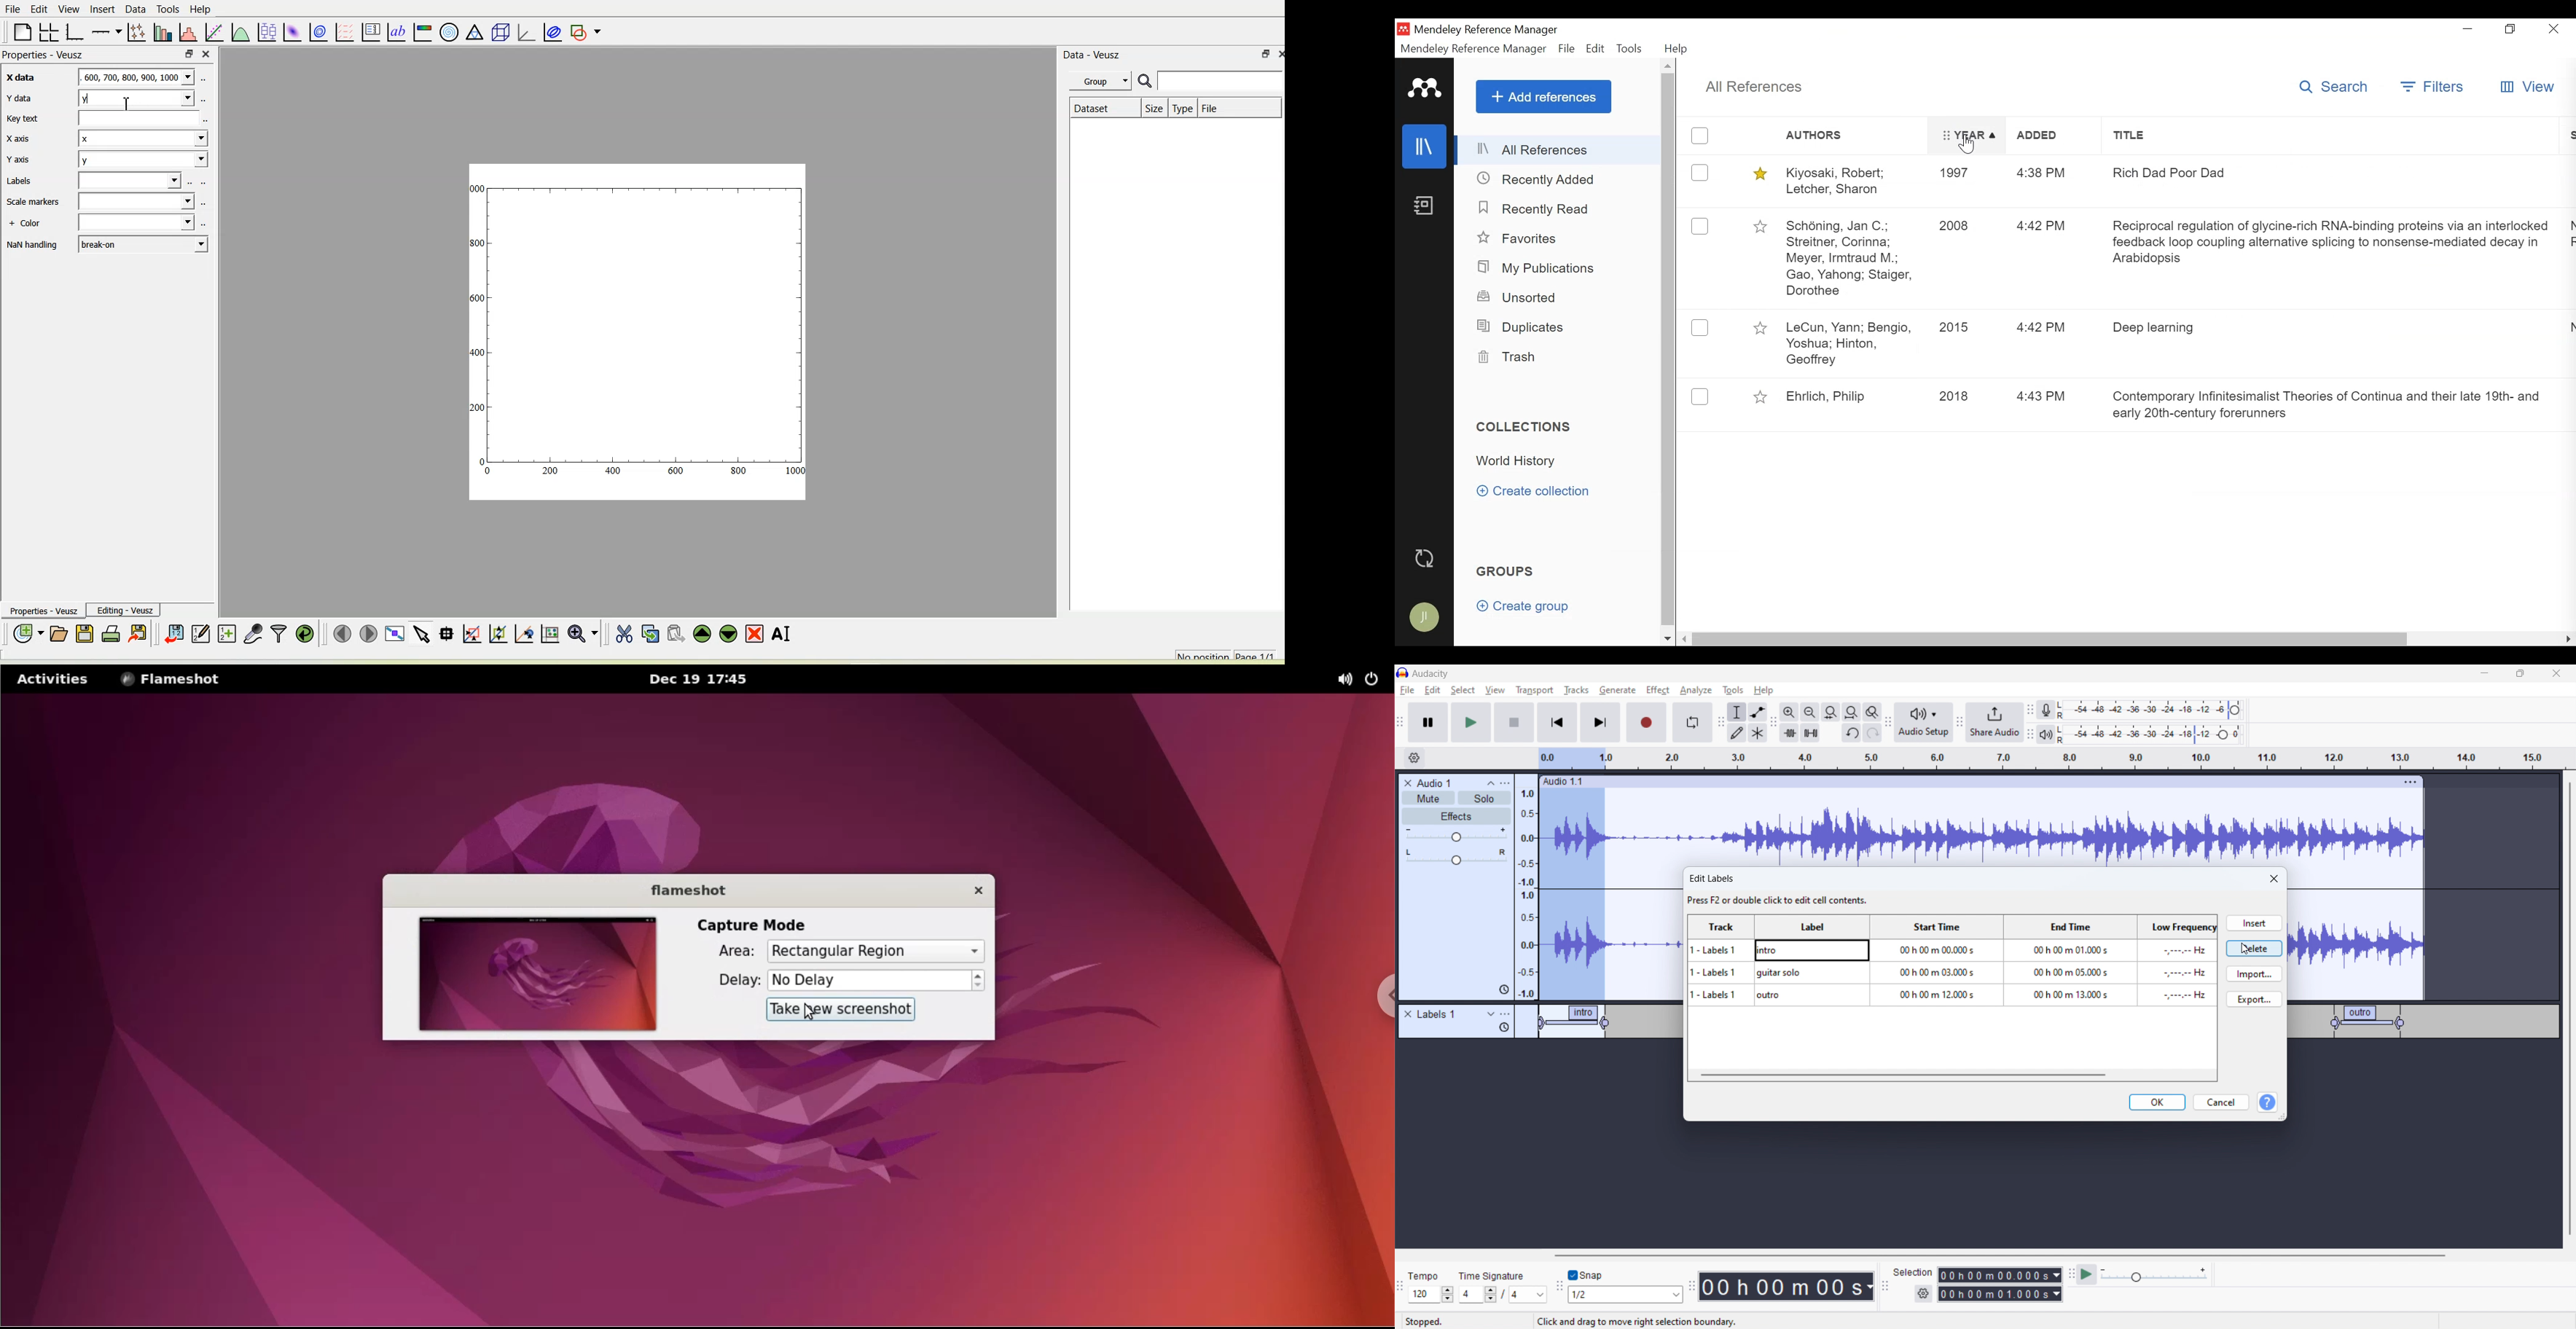  I want to click on end time, so click(2067, 960).